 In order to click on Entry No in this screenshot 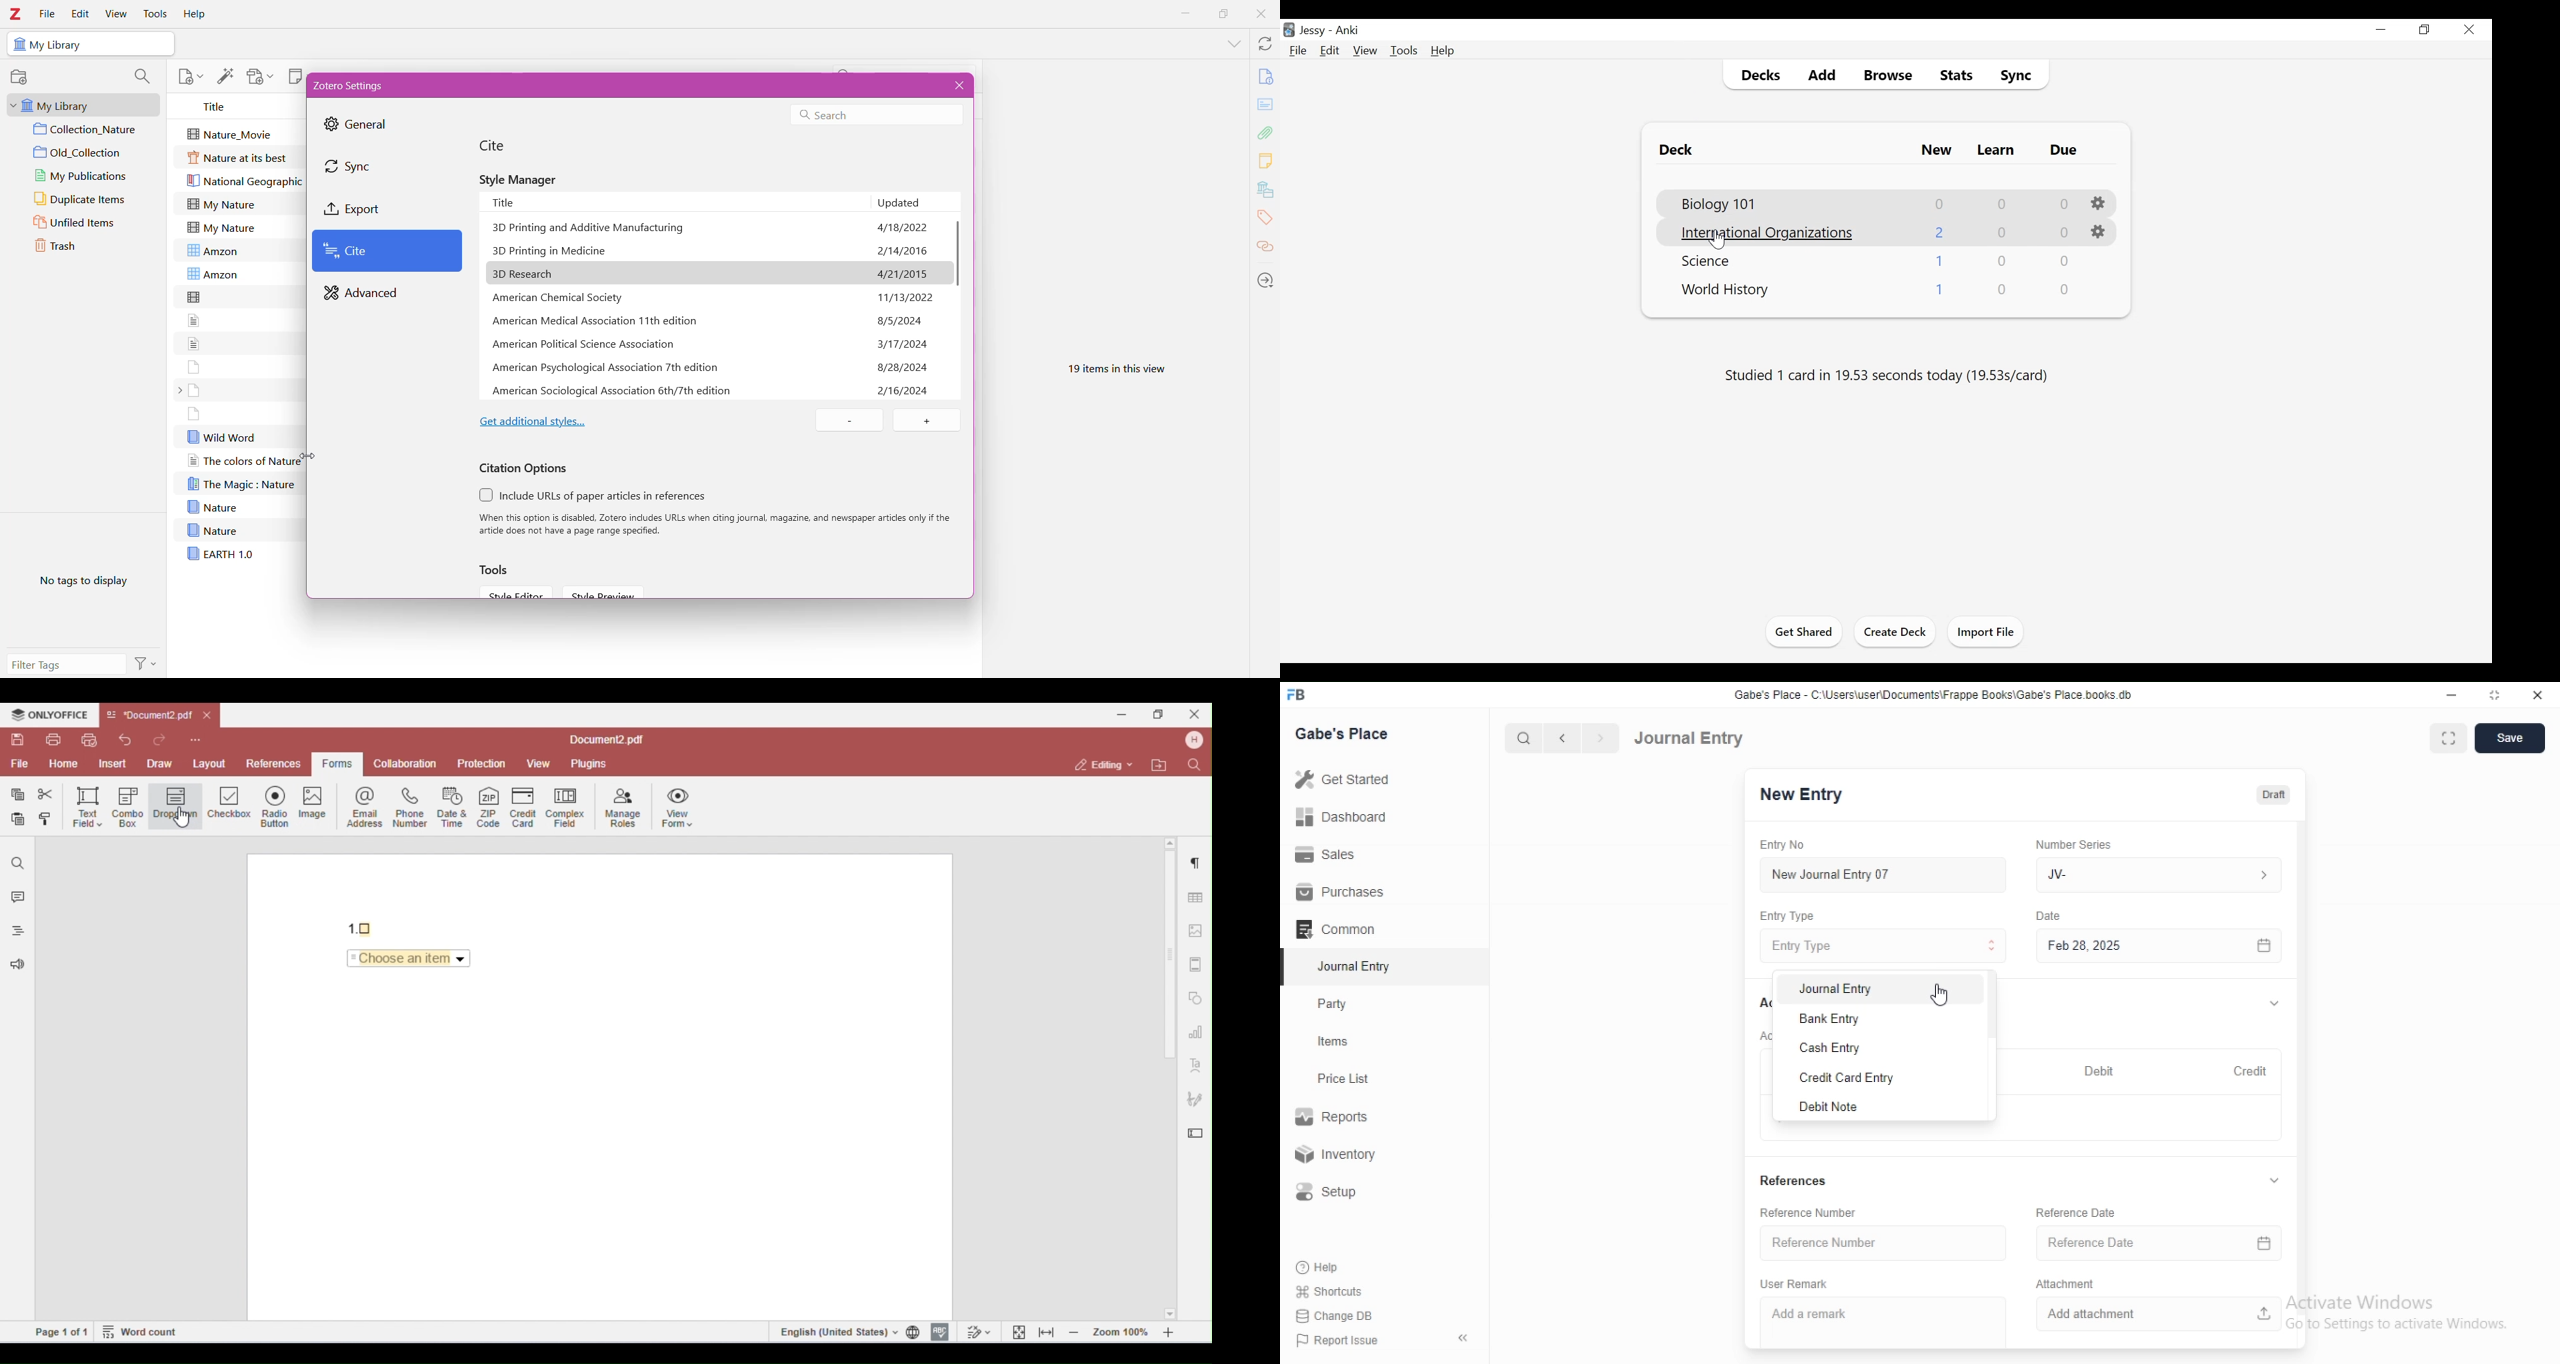, I will do `click(1786, 845)`.